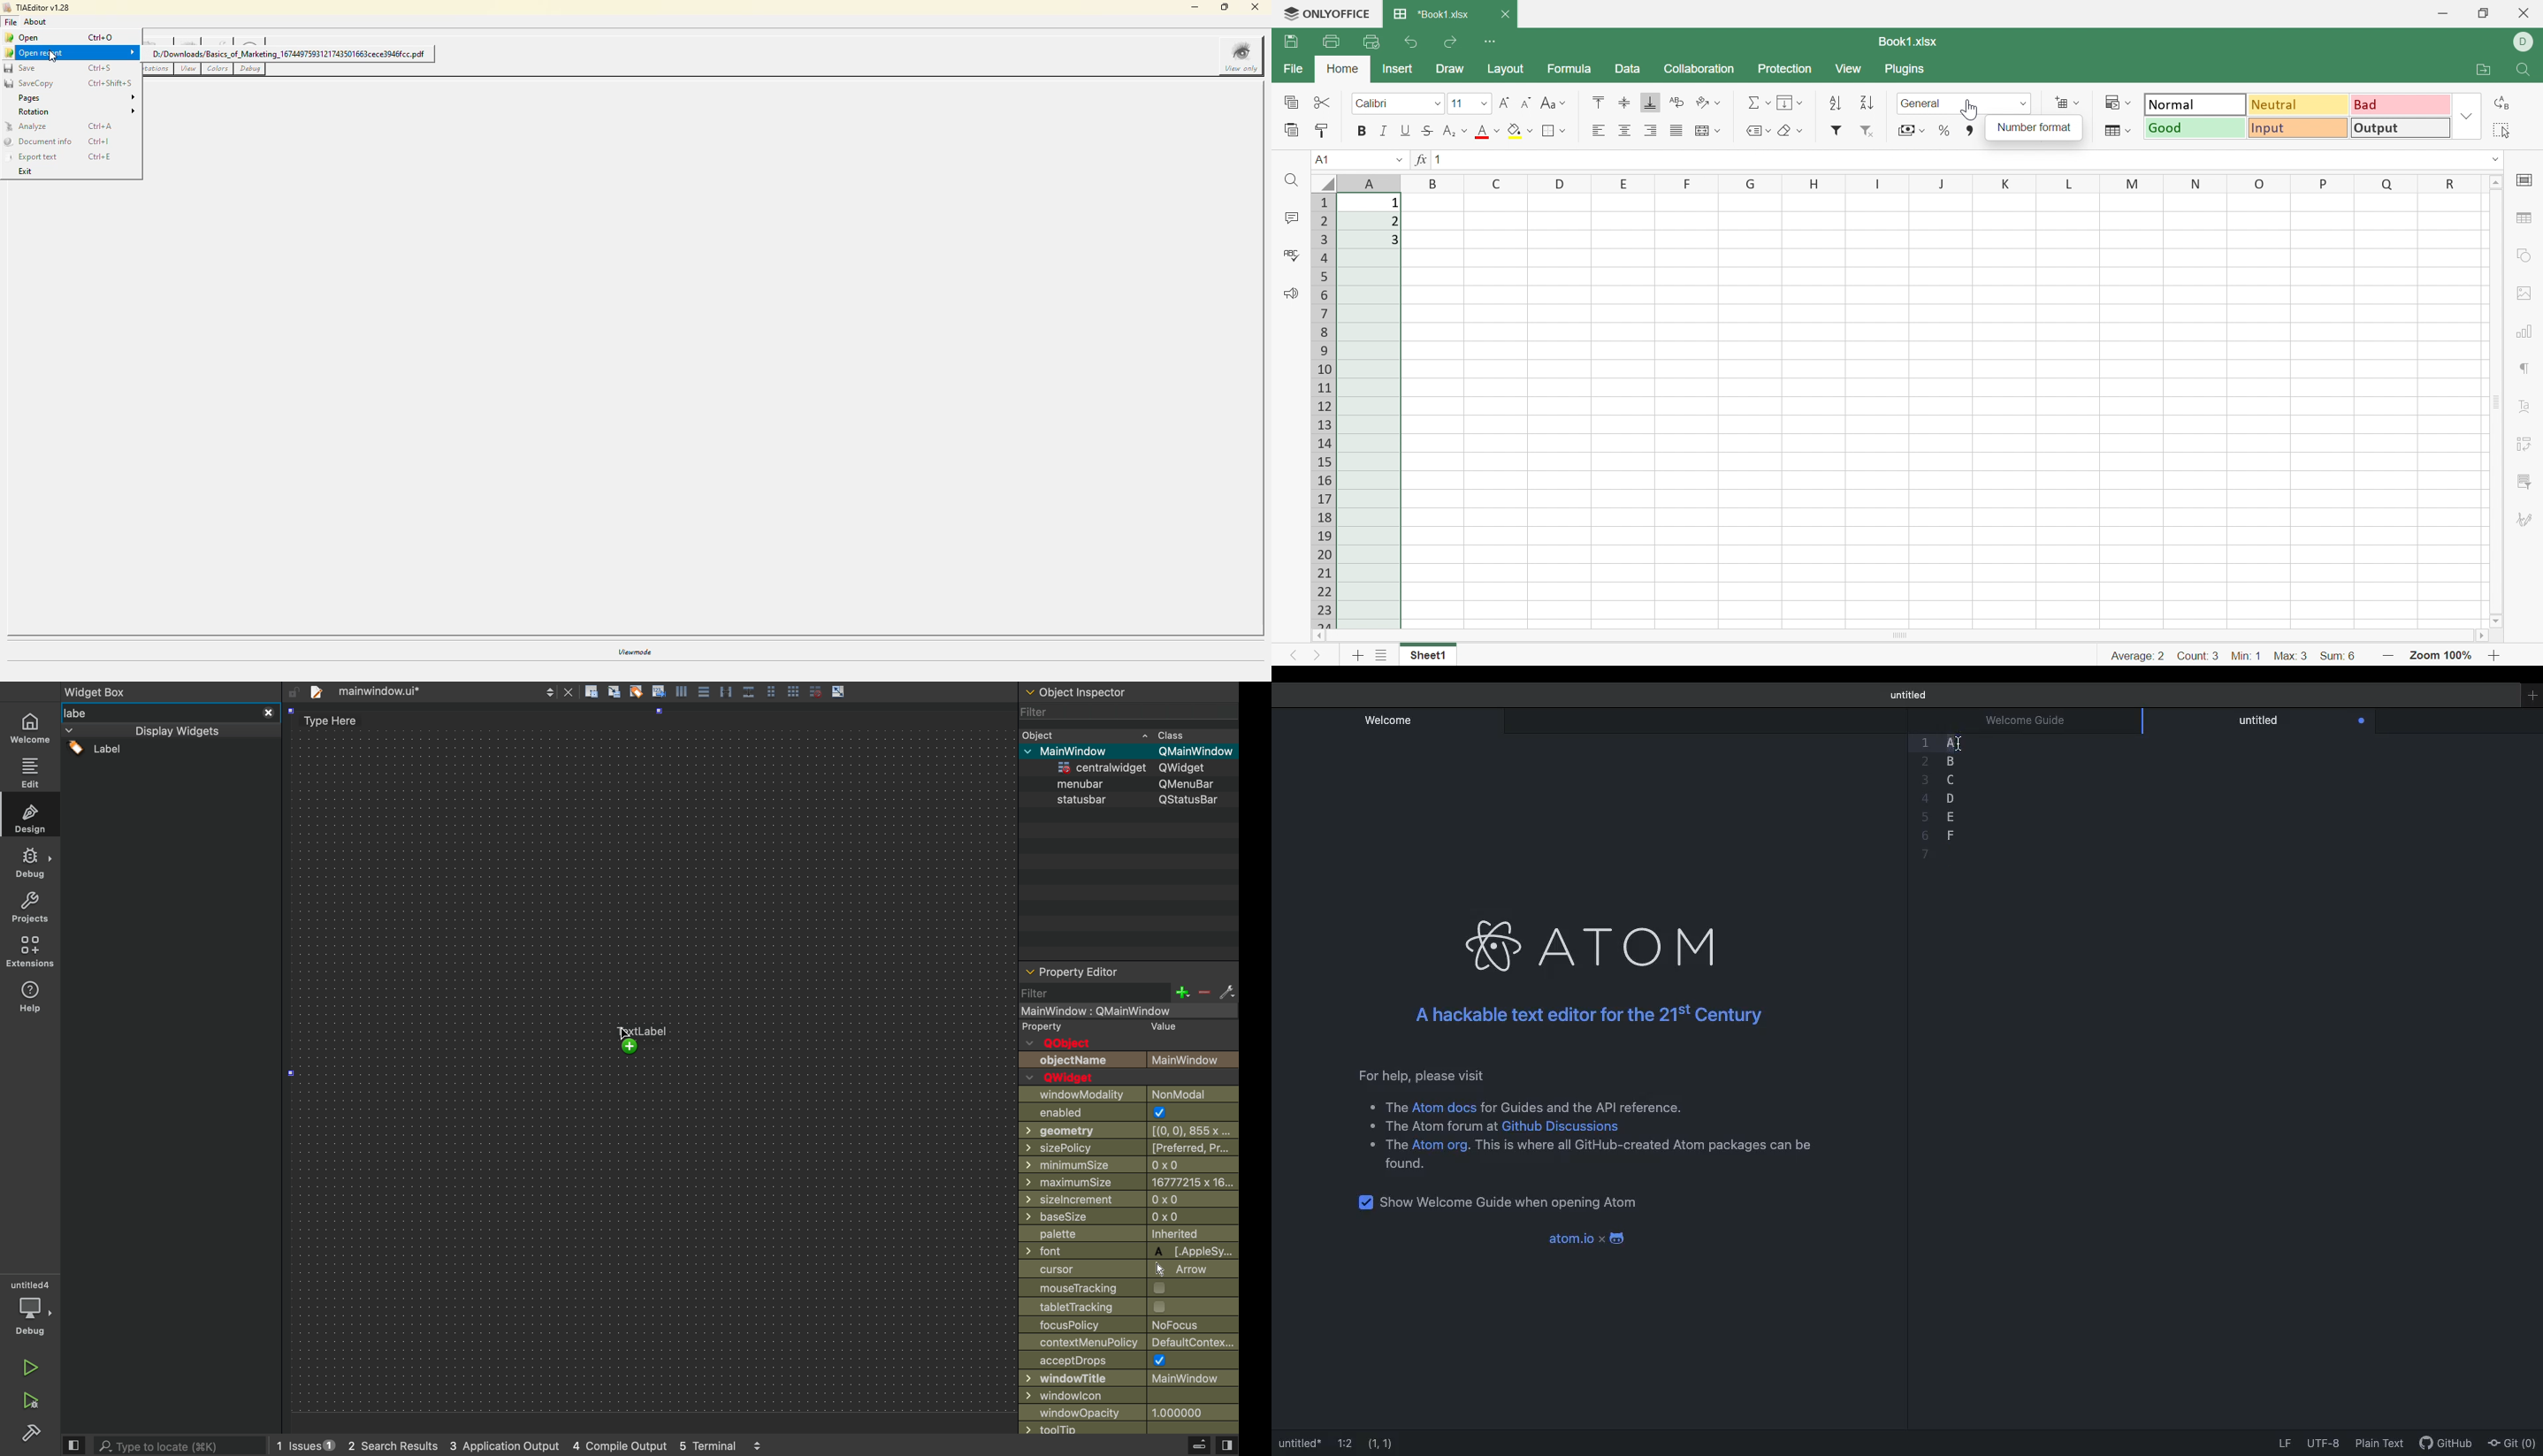  I want to click on Font, so click(1399, 103).